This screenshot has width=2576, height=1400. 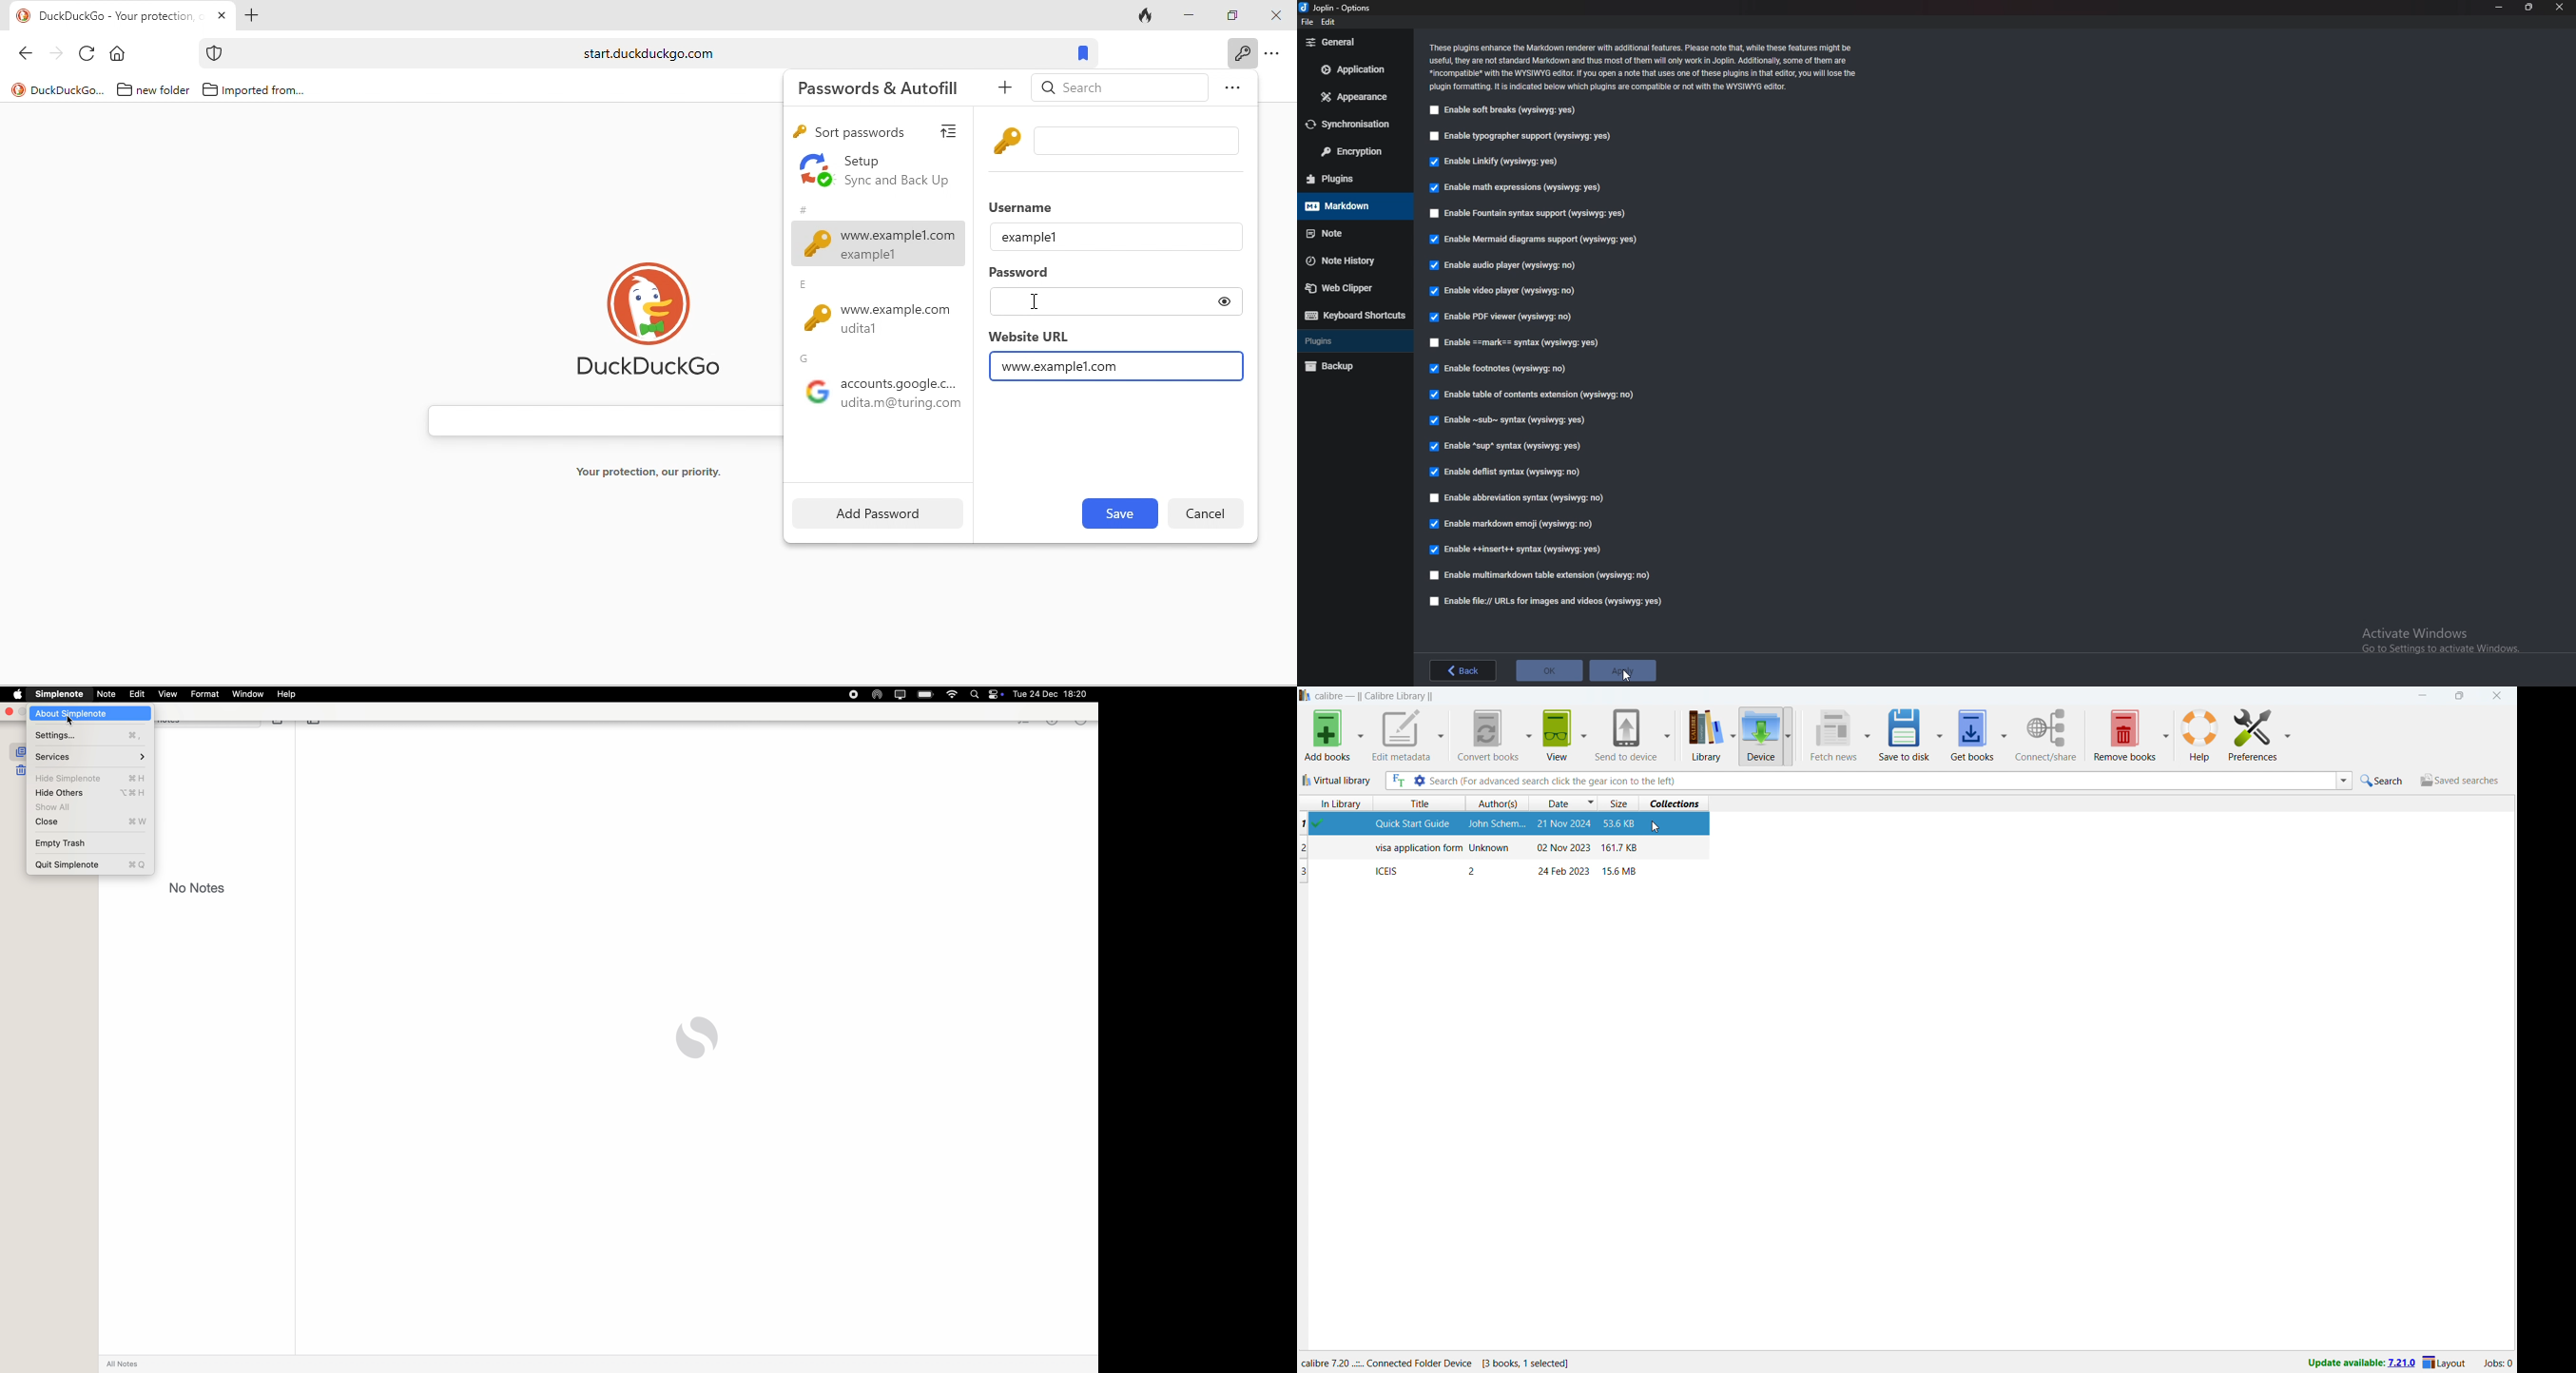 What do you see at coordinates (289, 695) in the screenshot?
I see `help` at bounding box center [289, 695].